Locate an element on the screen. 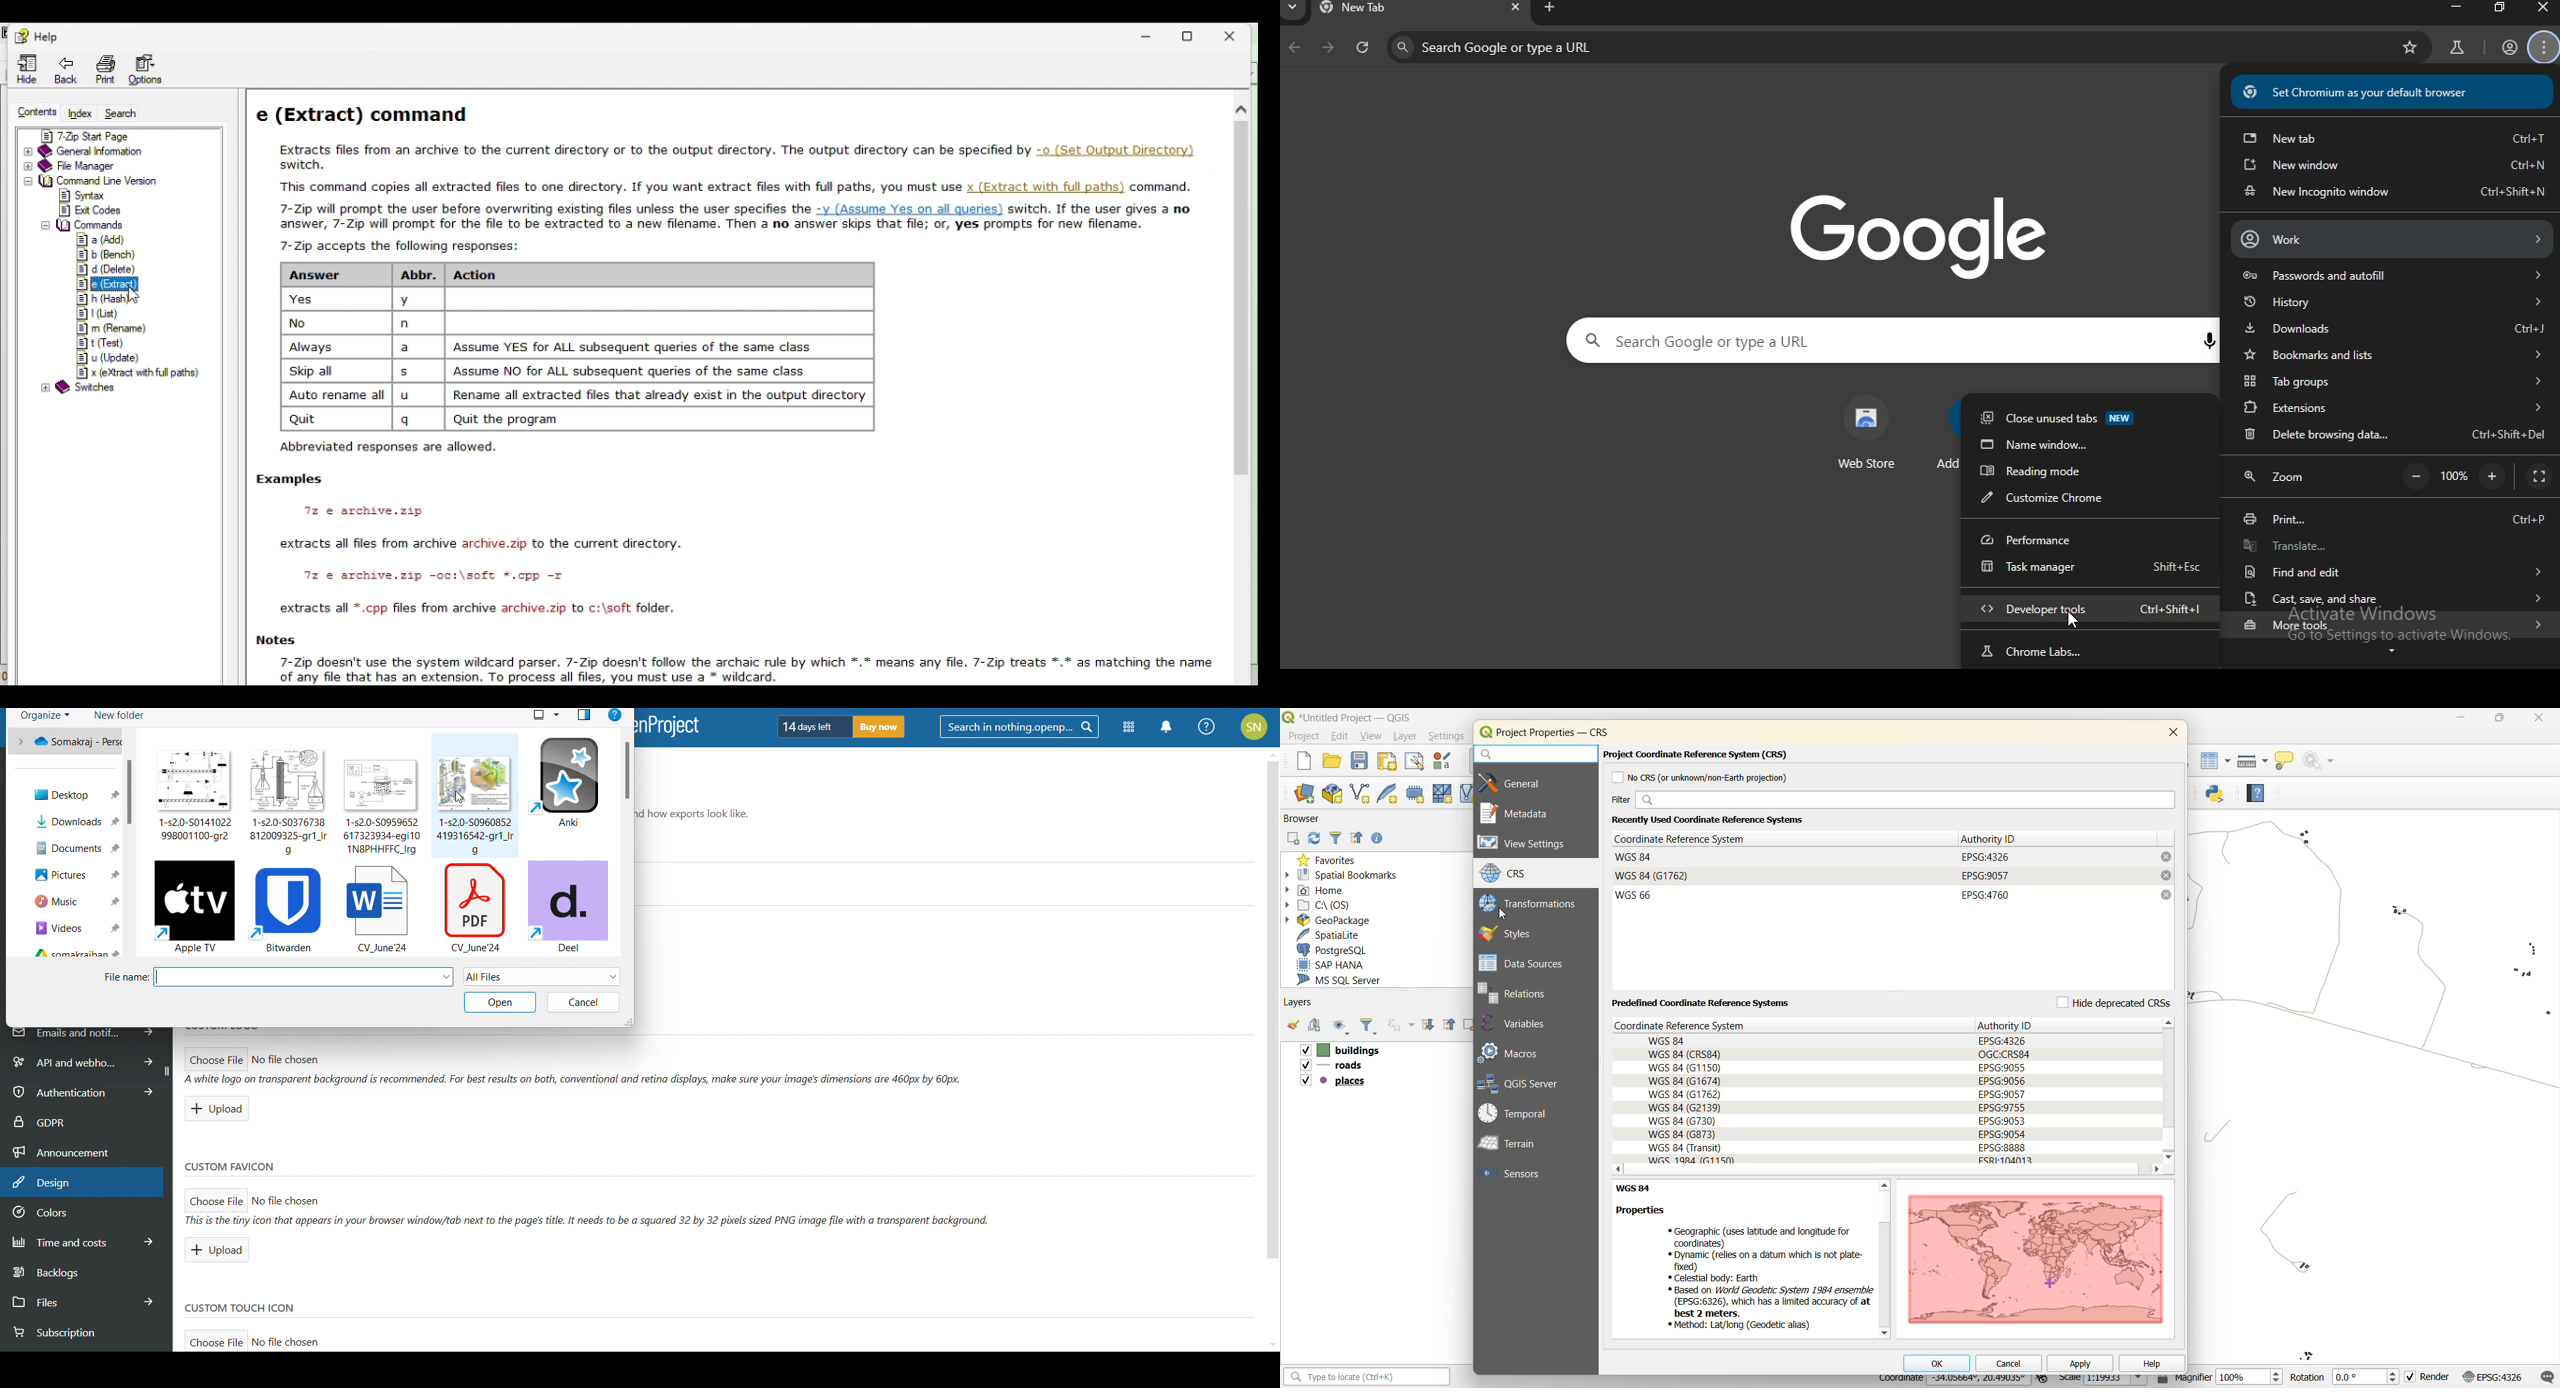 Image resolution: width=2576 pixels, height=1400 pixels. cursor is located at coordinates (1503, 913).